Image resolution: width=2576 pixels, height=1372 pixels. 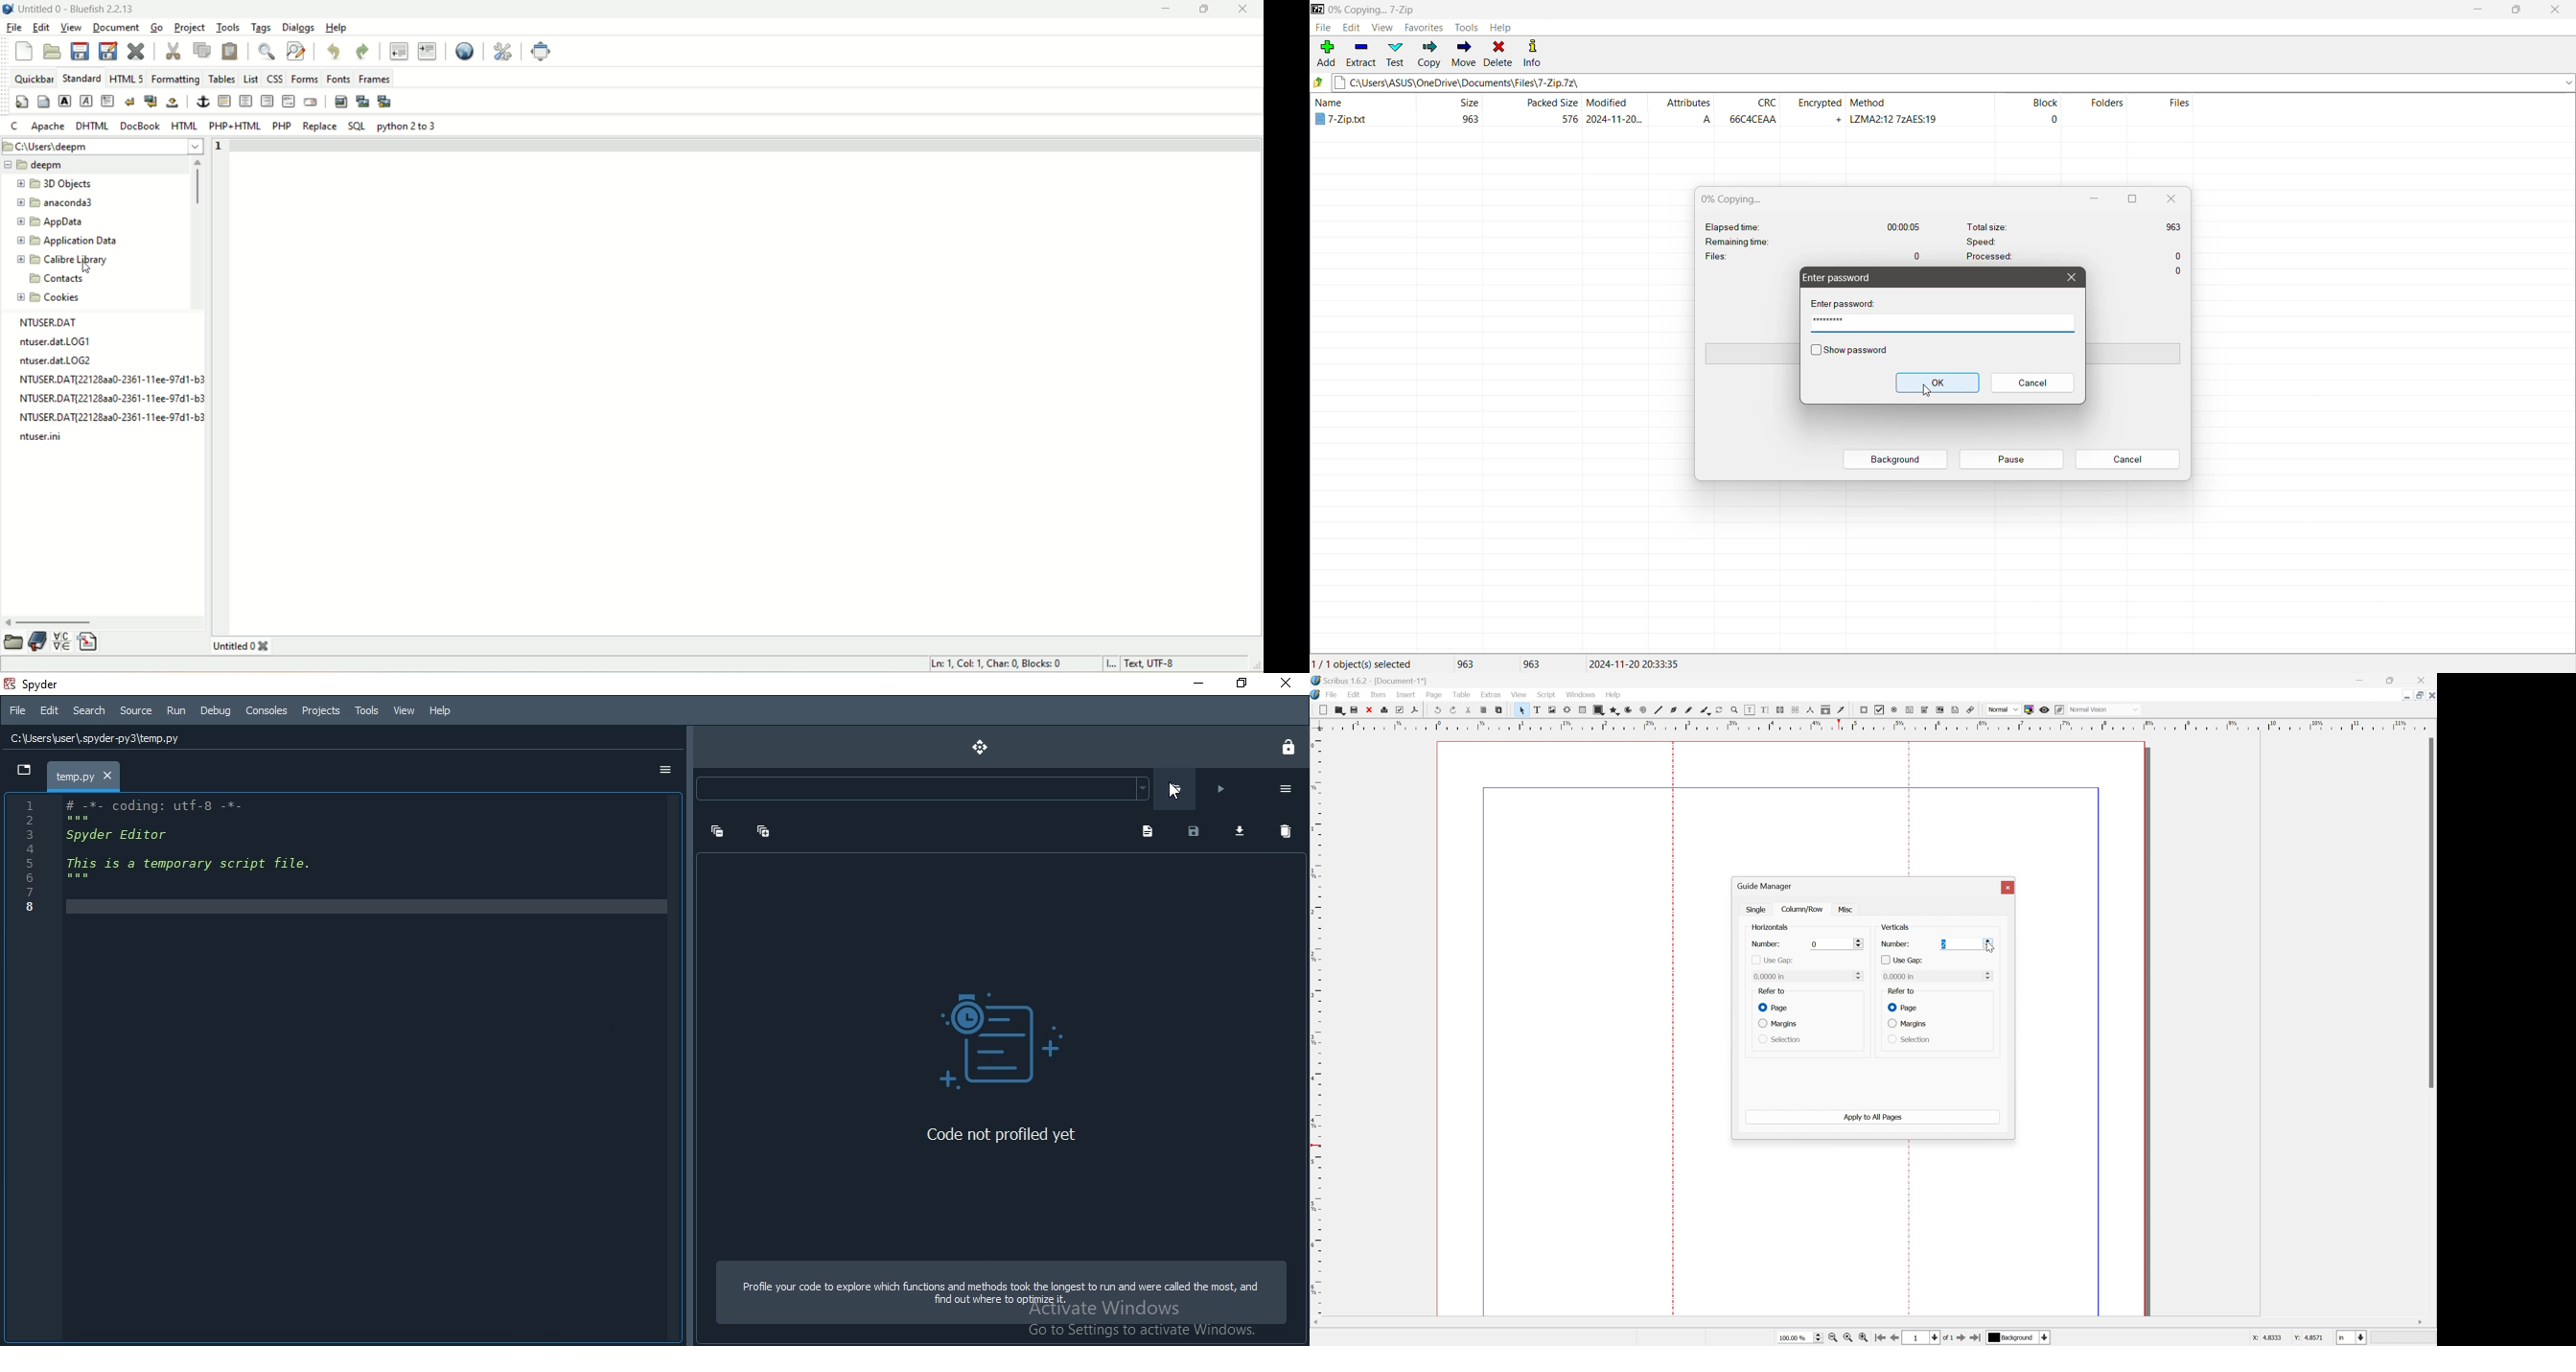 I want to click on show find bar, so click(x=269, y=53).